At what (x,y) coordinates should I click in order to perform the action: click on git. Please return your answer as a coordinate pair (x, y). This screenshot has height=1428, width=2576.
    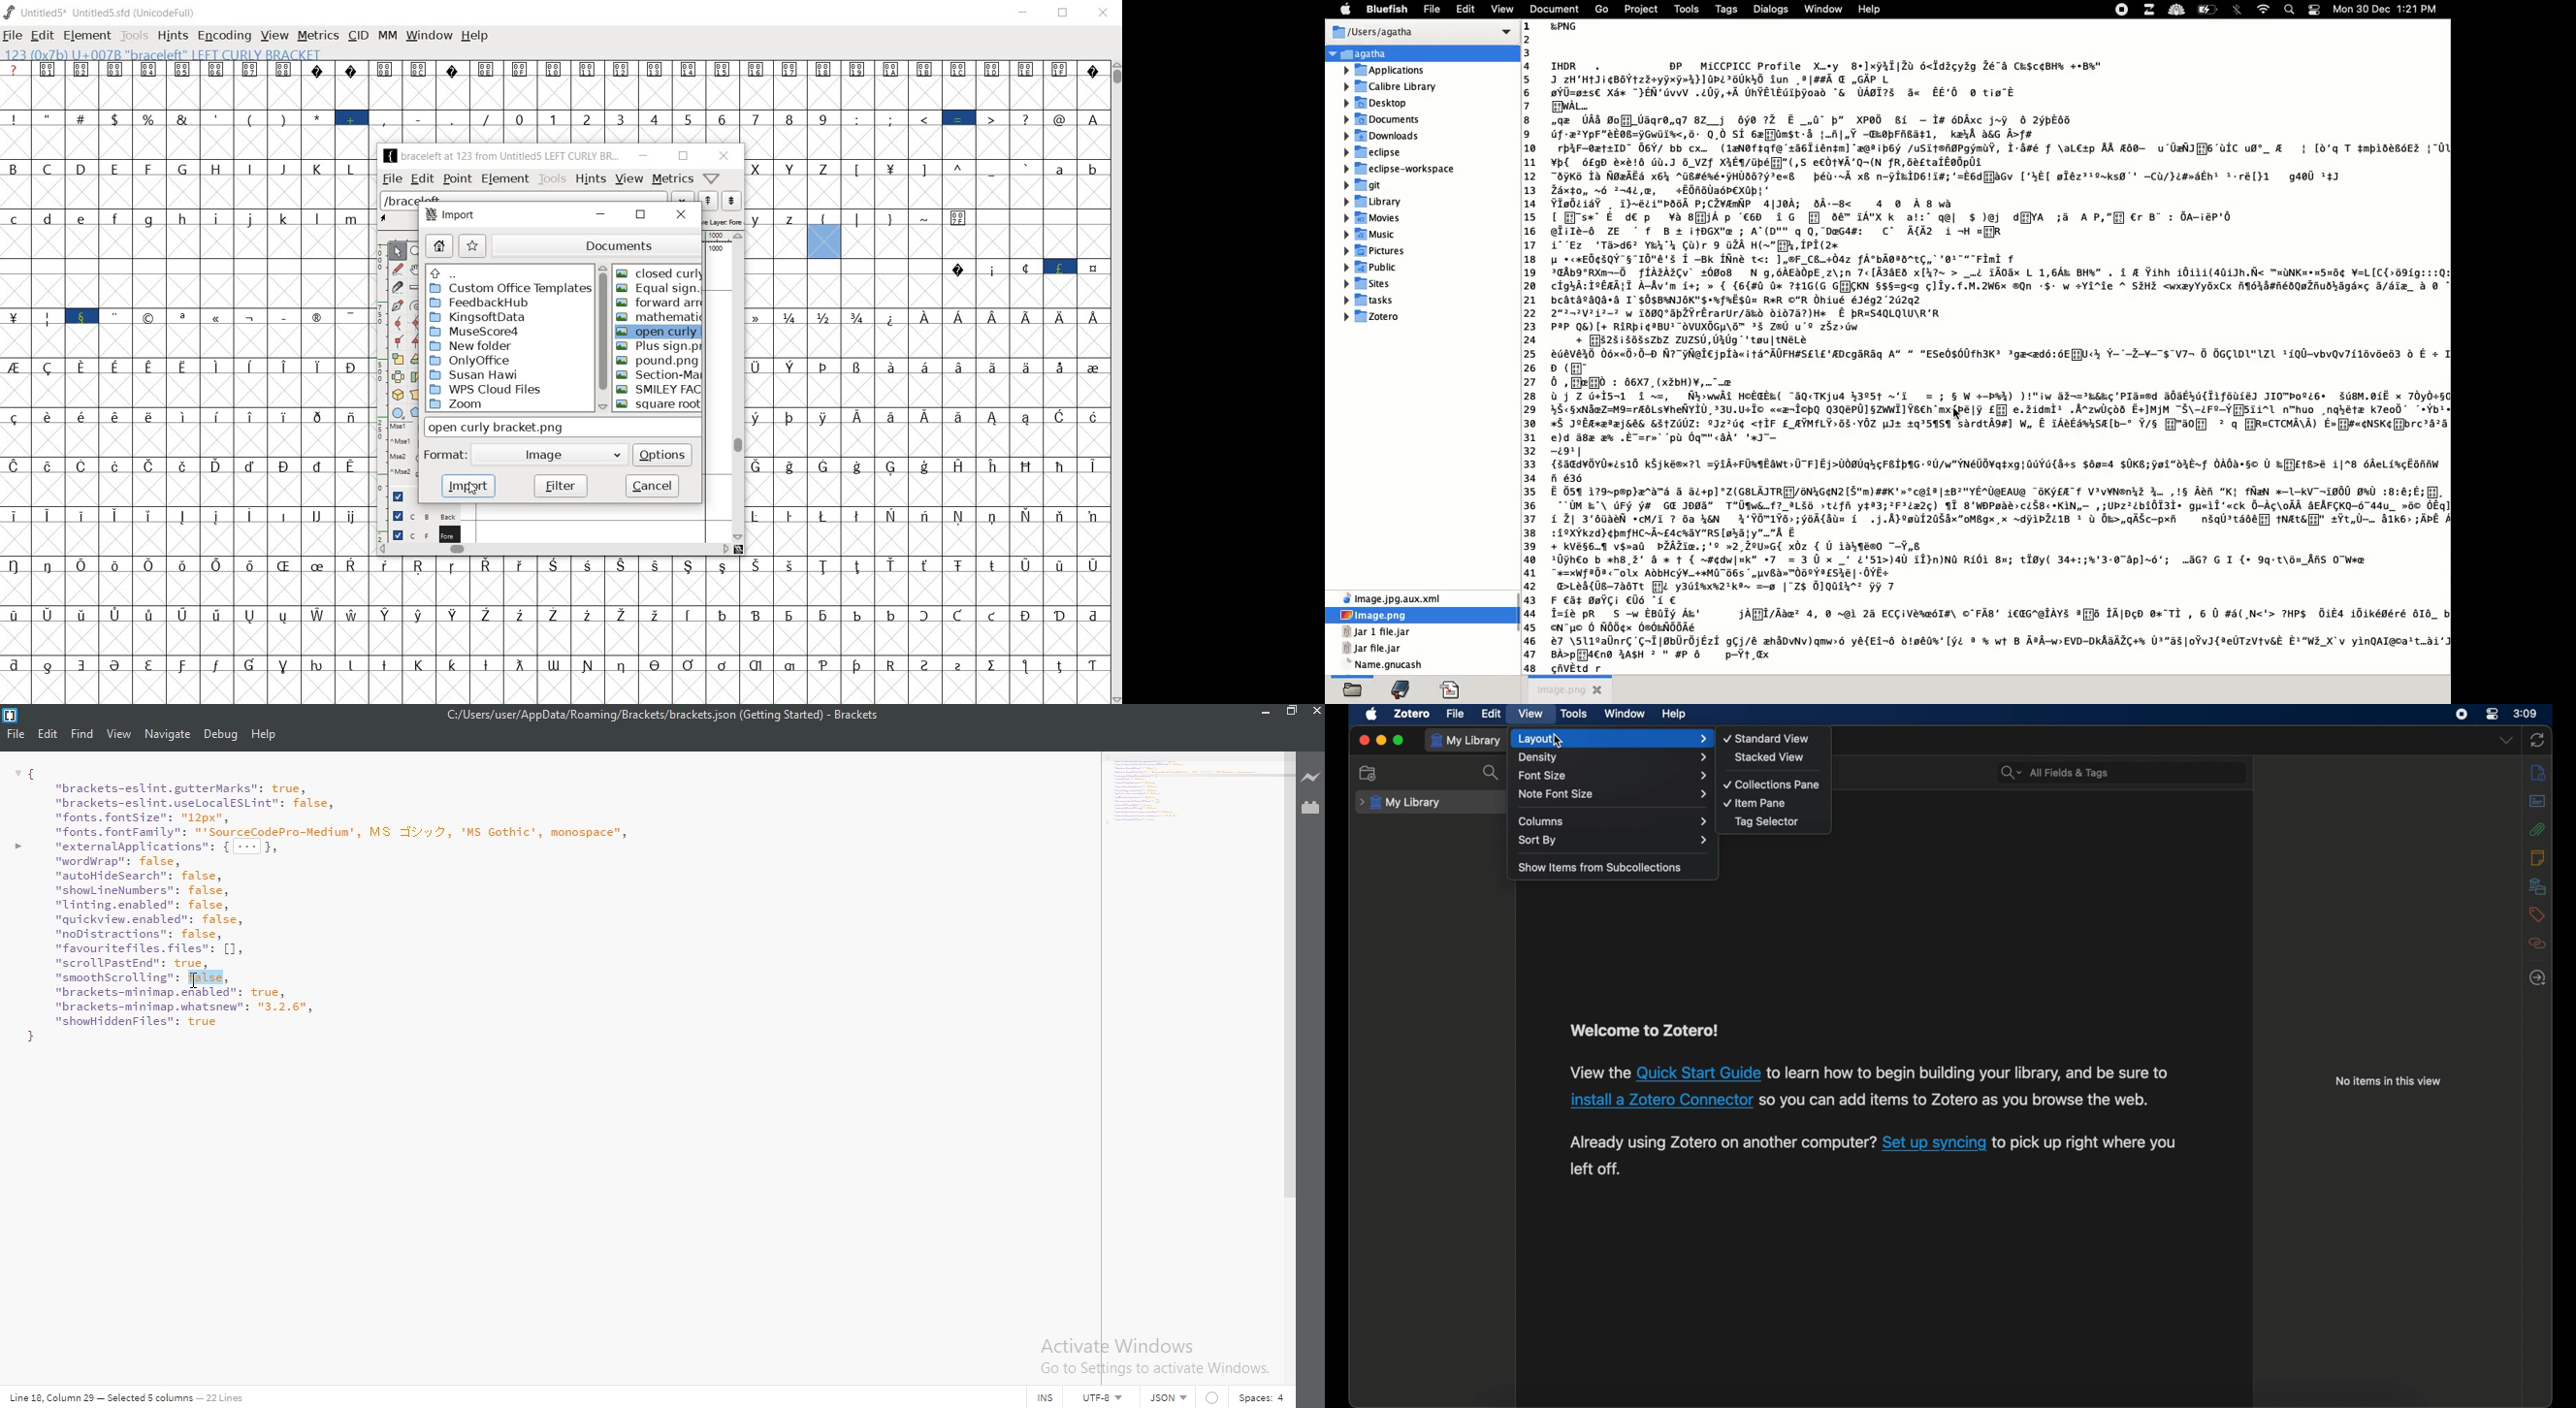
    Looking at the image, I should click on (1363, 184).